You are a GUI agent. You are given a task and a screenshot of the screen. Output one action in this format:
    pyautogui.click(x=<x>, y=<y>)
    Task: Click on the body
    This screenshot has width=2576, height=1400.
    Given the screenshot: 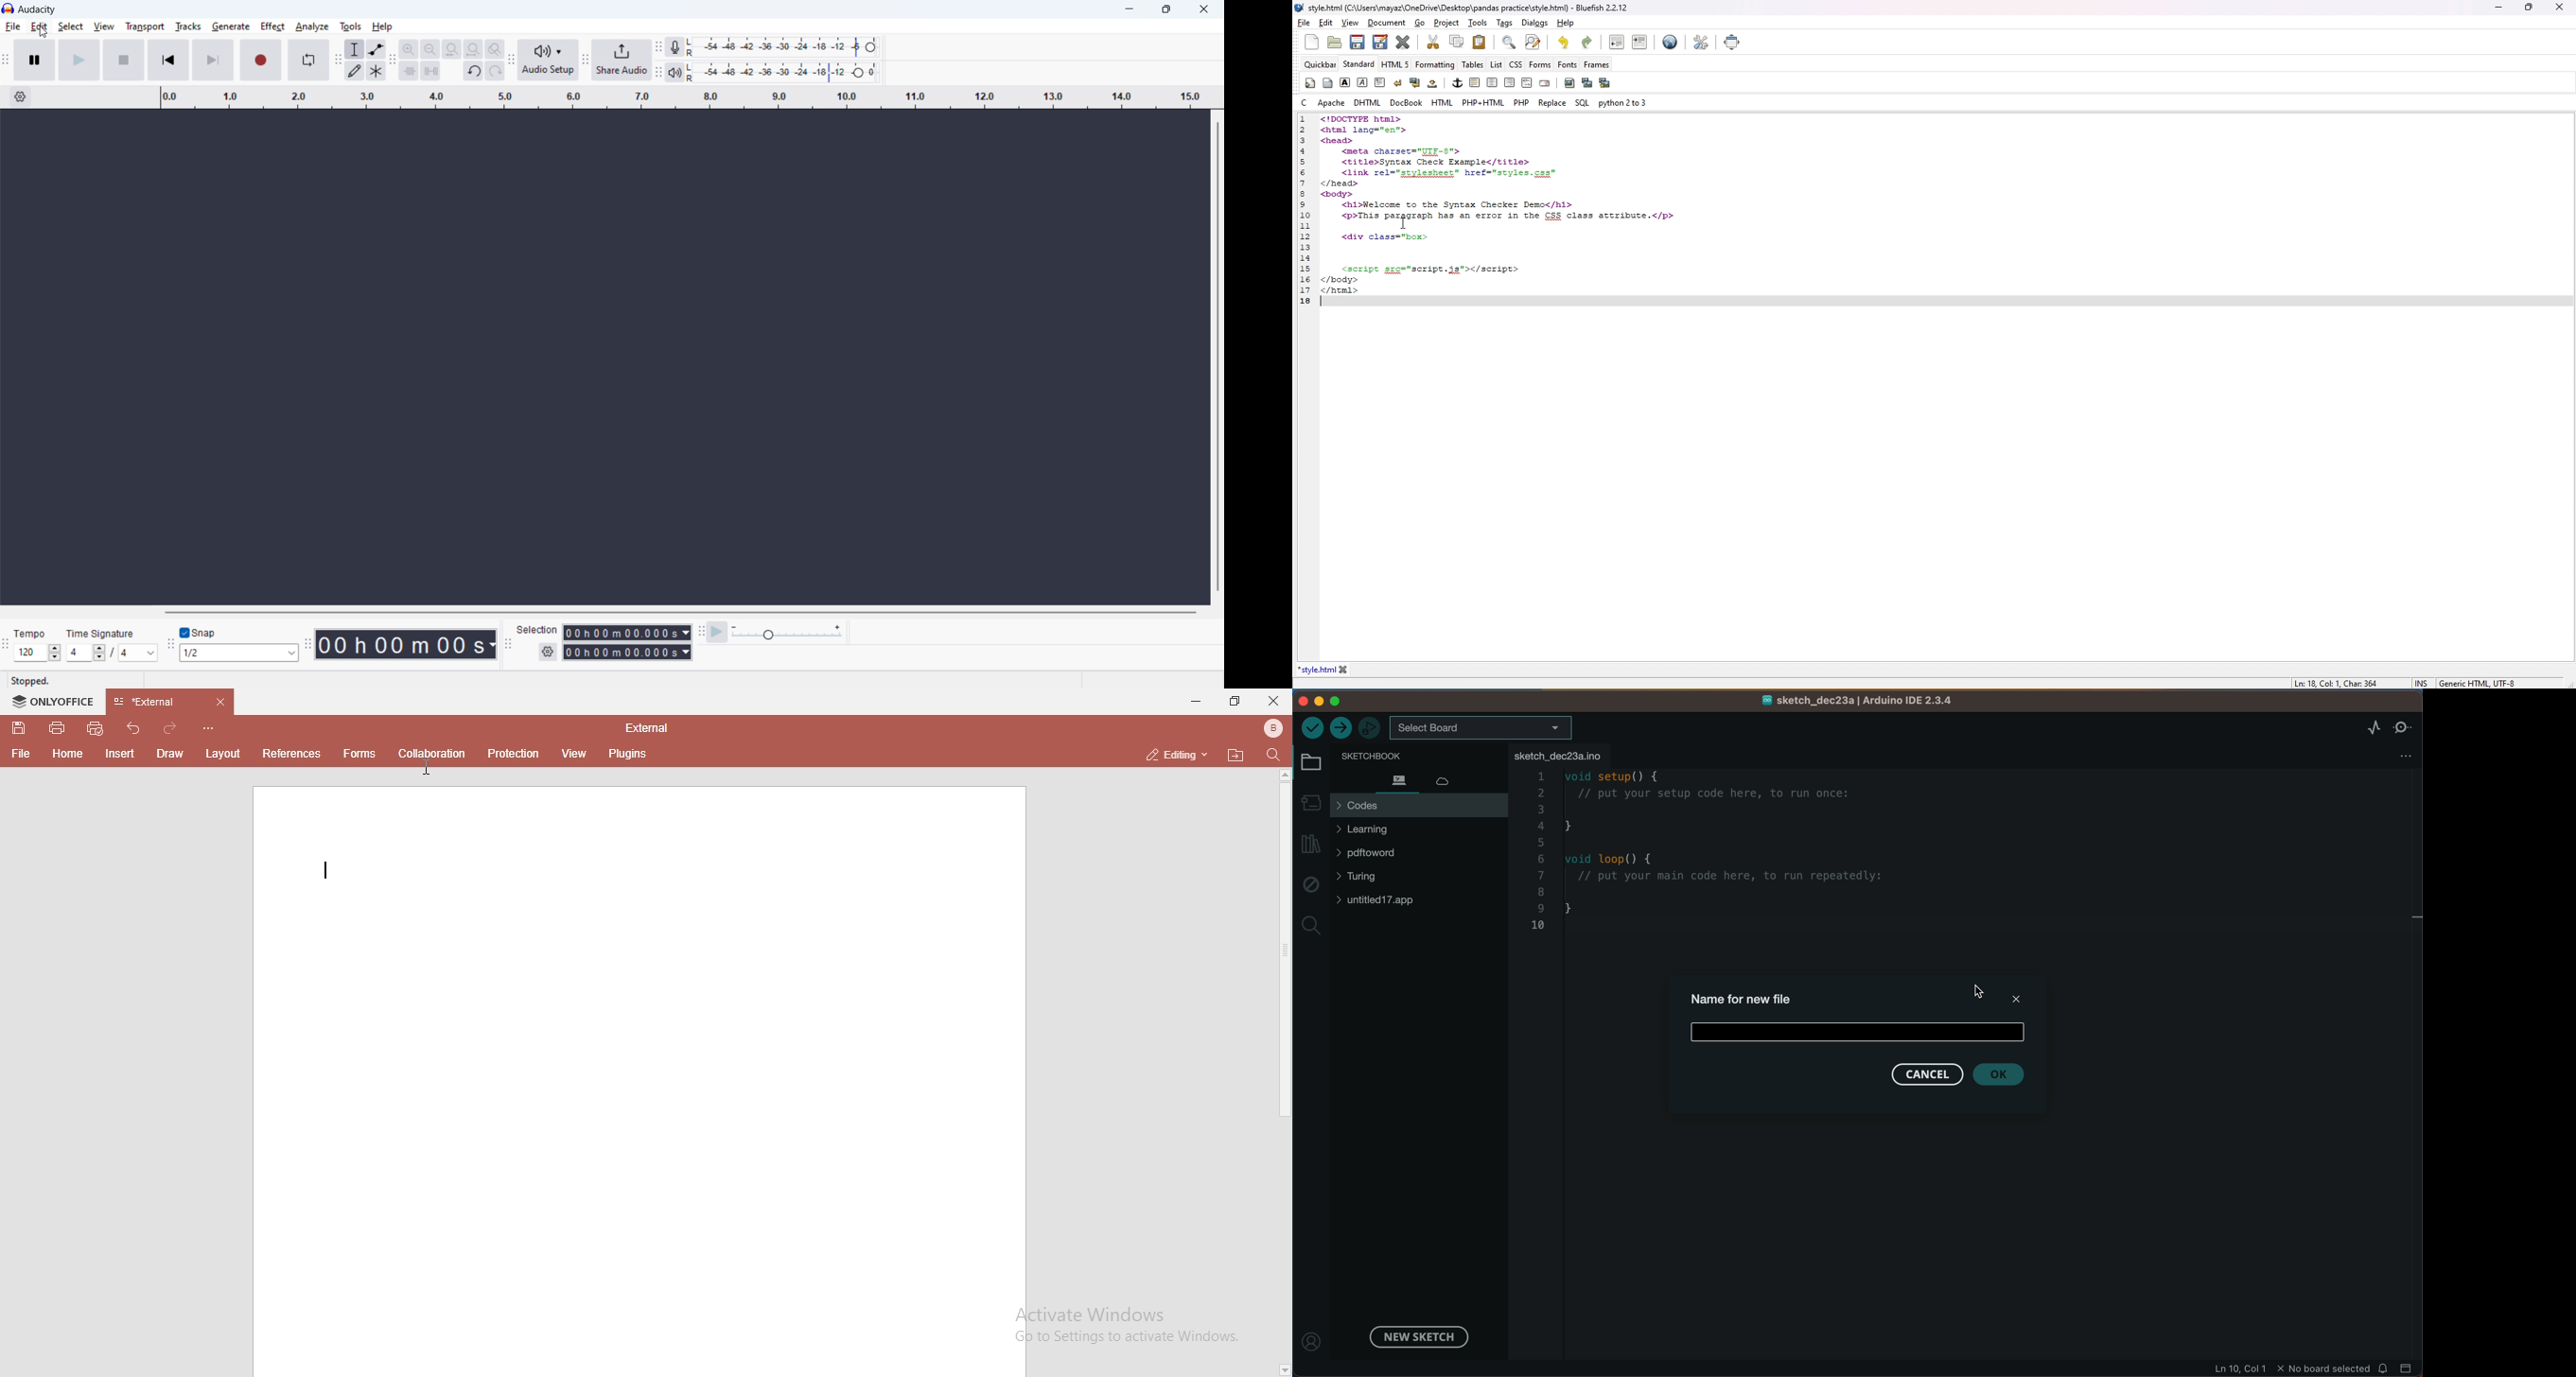 What is the action you would take?
    pyautogui.click(x=1328, y=84)
    